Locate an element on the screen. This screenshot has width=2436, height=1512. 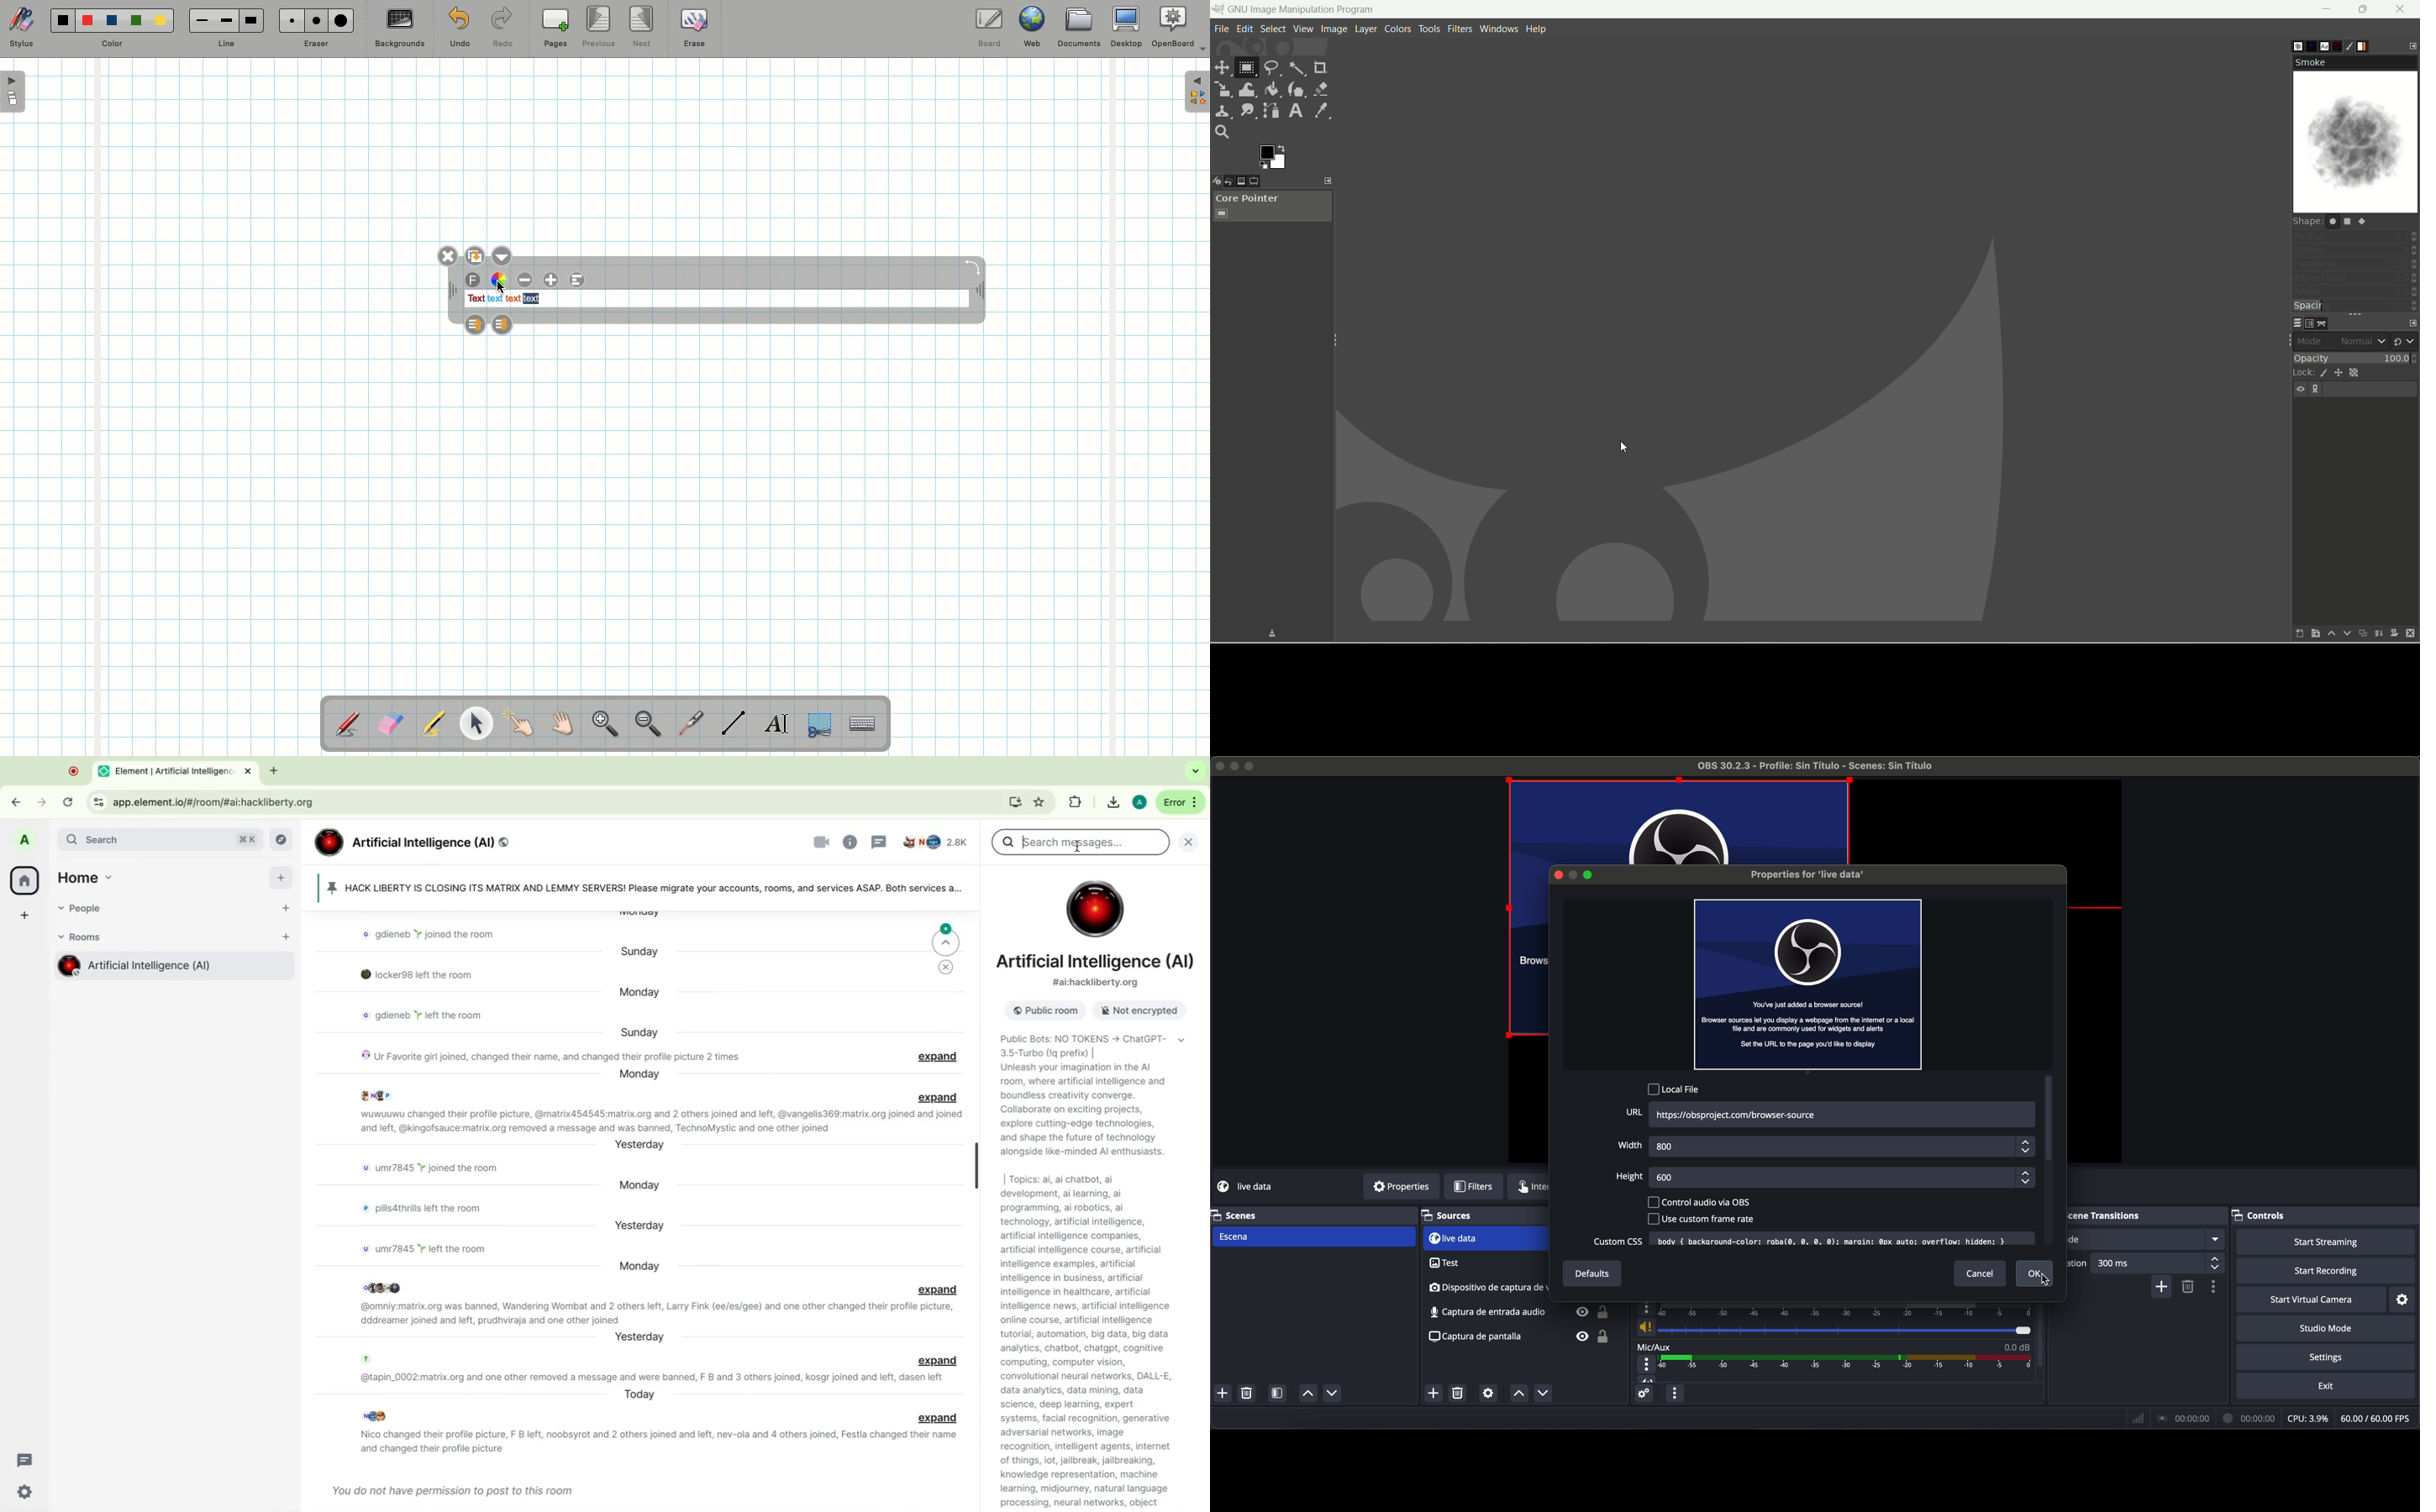
maximize is located at coordinates (2364, 9).